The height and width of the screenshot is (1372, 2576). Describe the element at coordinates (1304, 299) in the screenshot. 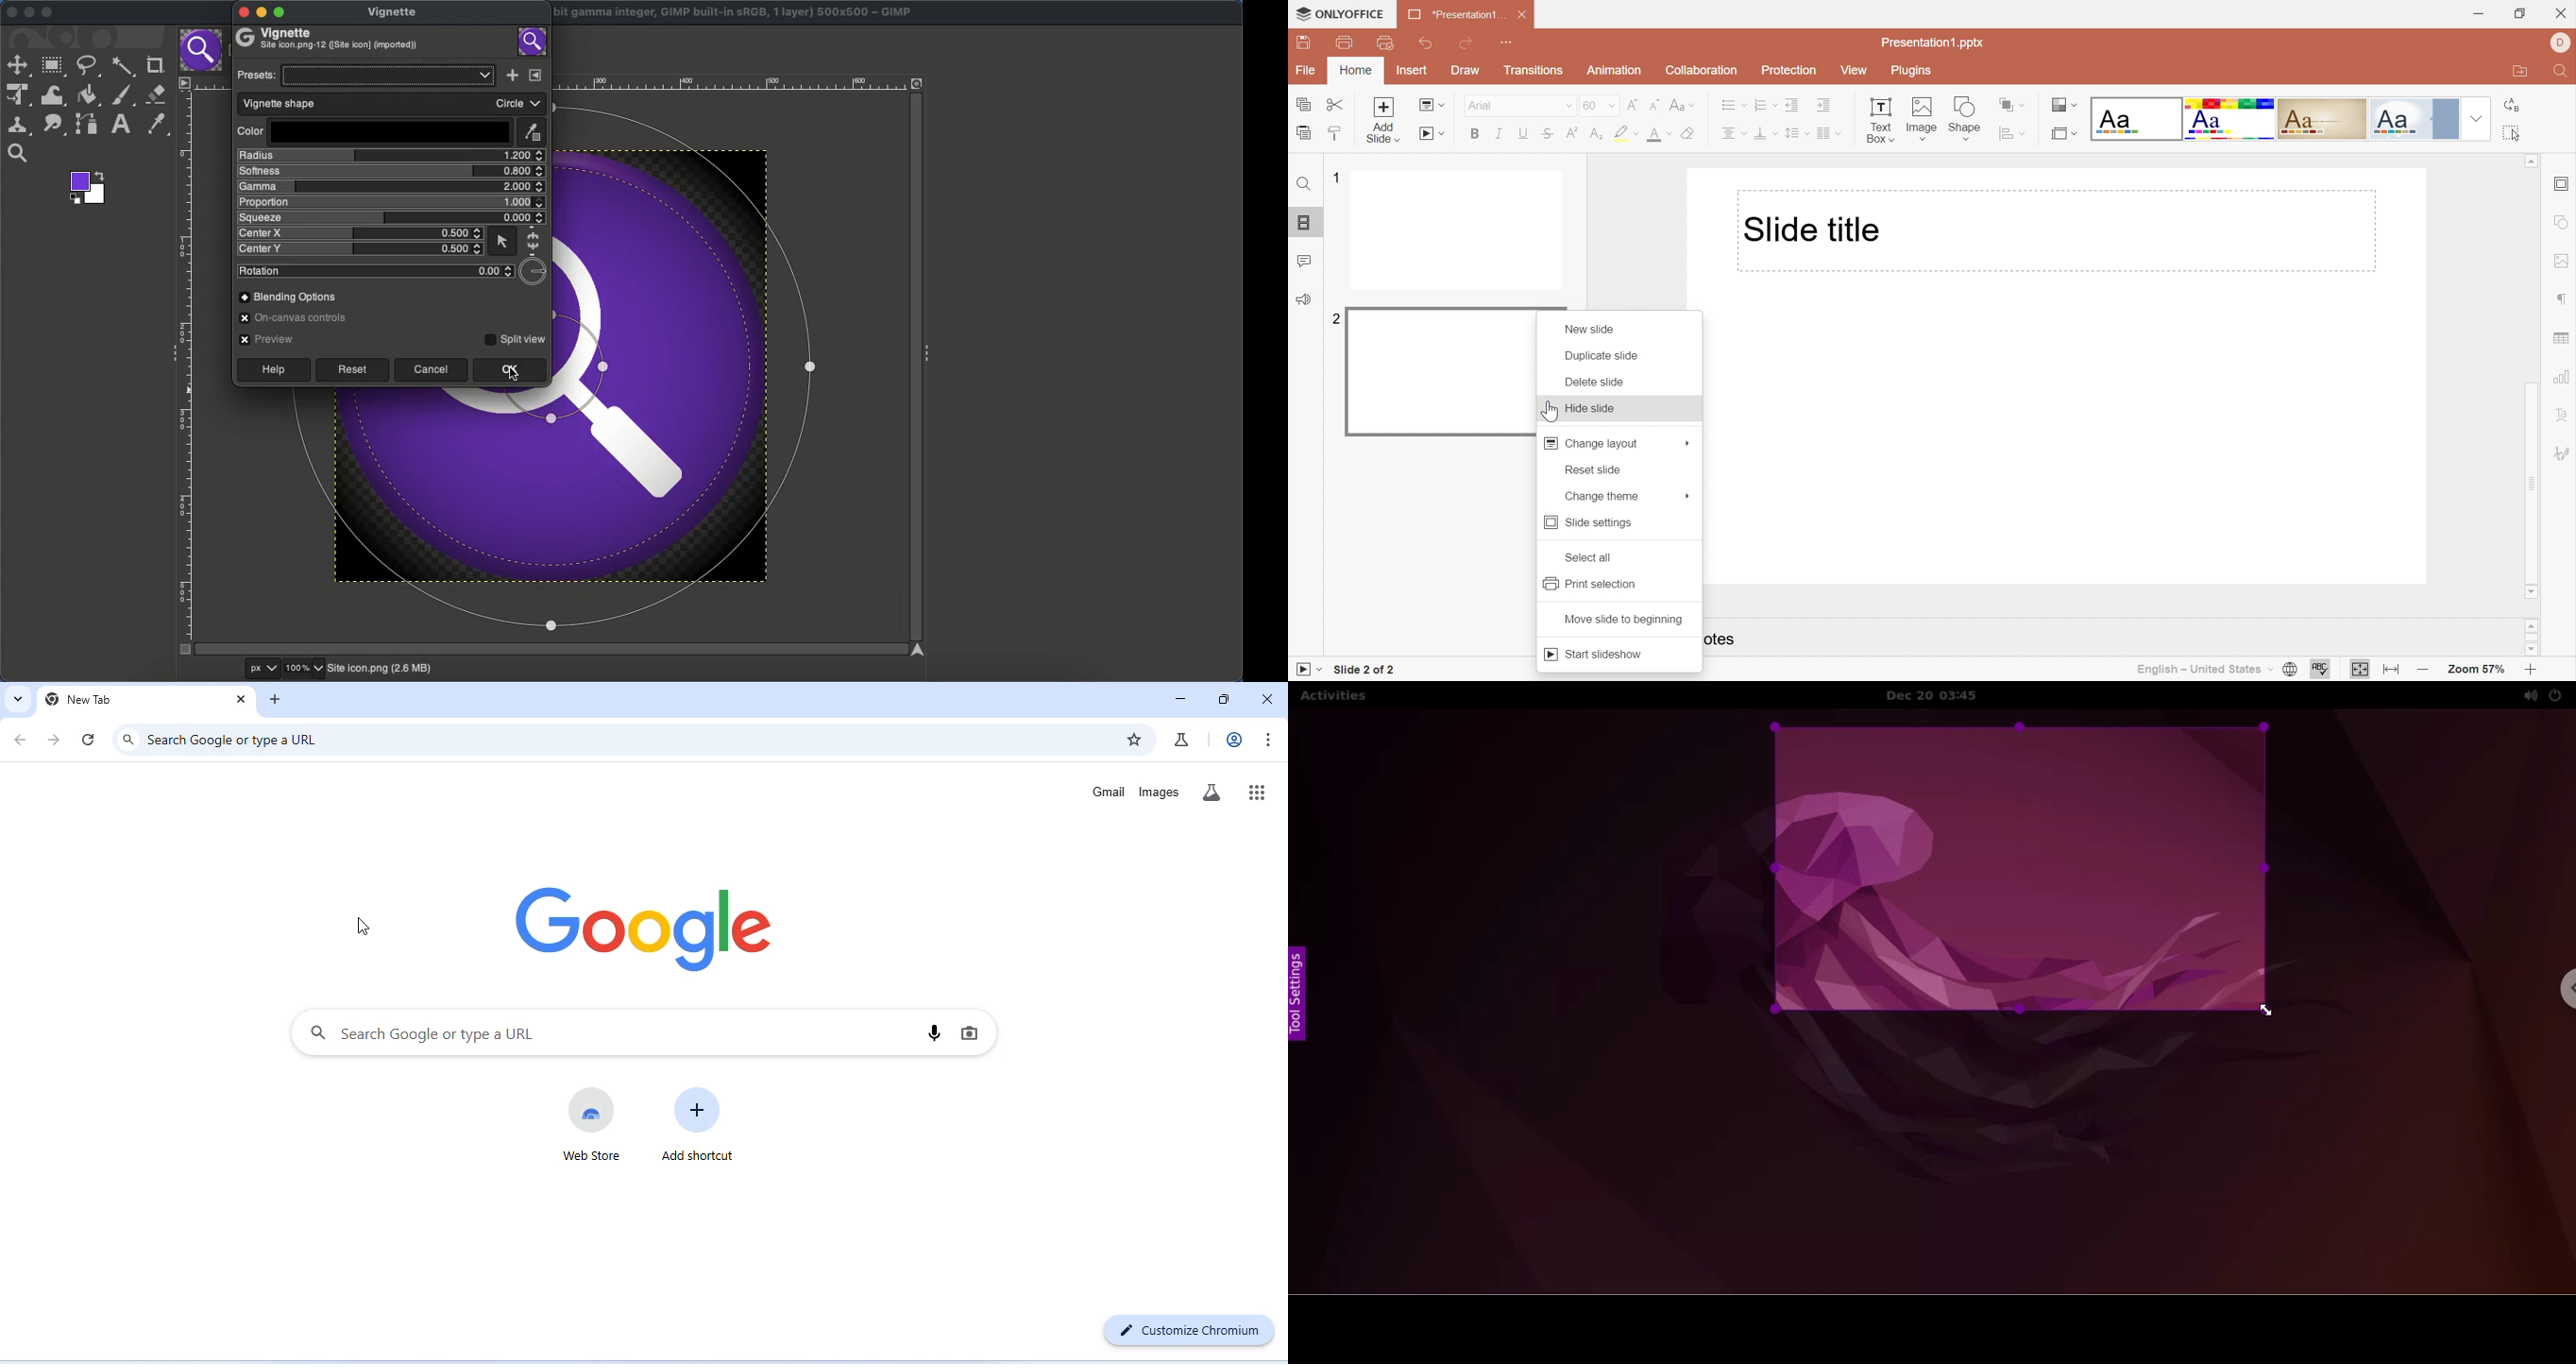

I see `Feedback & Support` at that location.